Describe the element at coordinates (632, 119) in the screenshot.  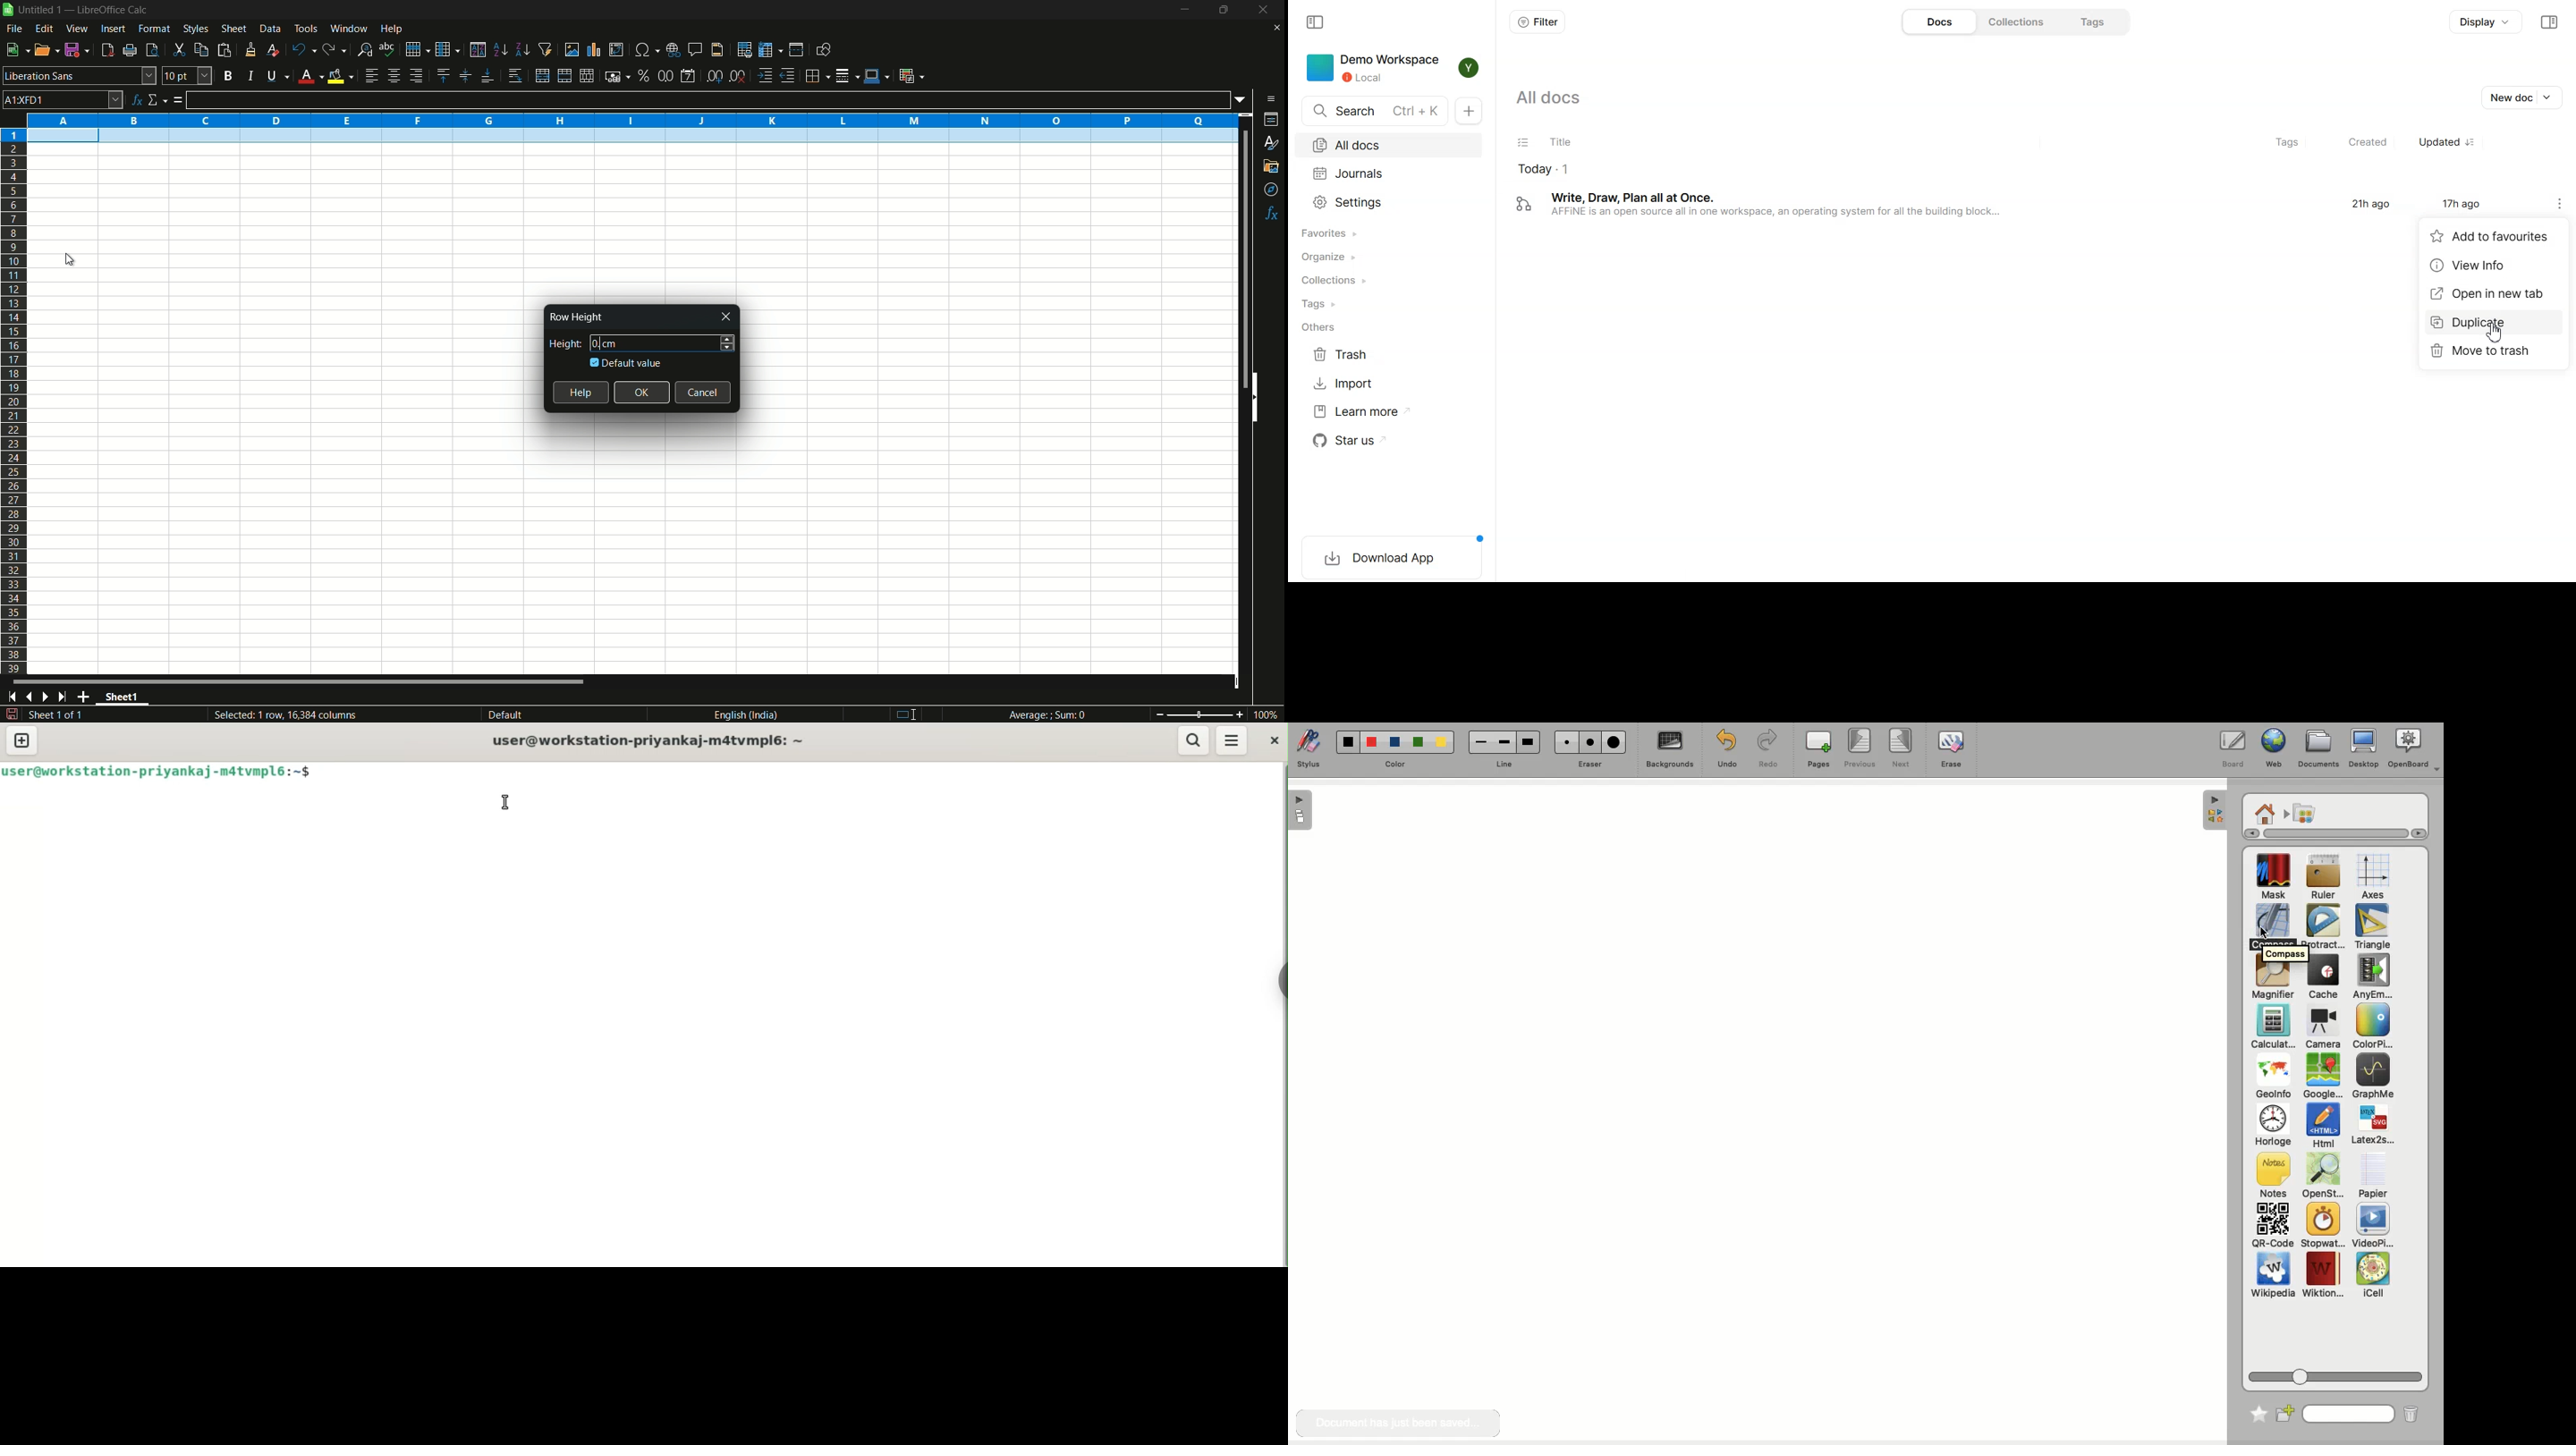
I see `columns` at that location.